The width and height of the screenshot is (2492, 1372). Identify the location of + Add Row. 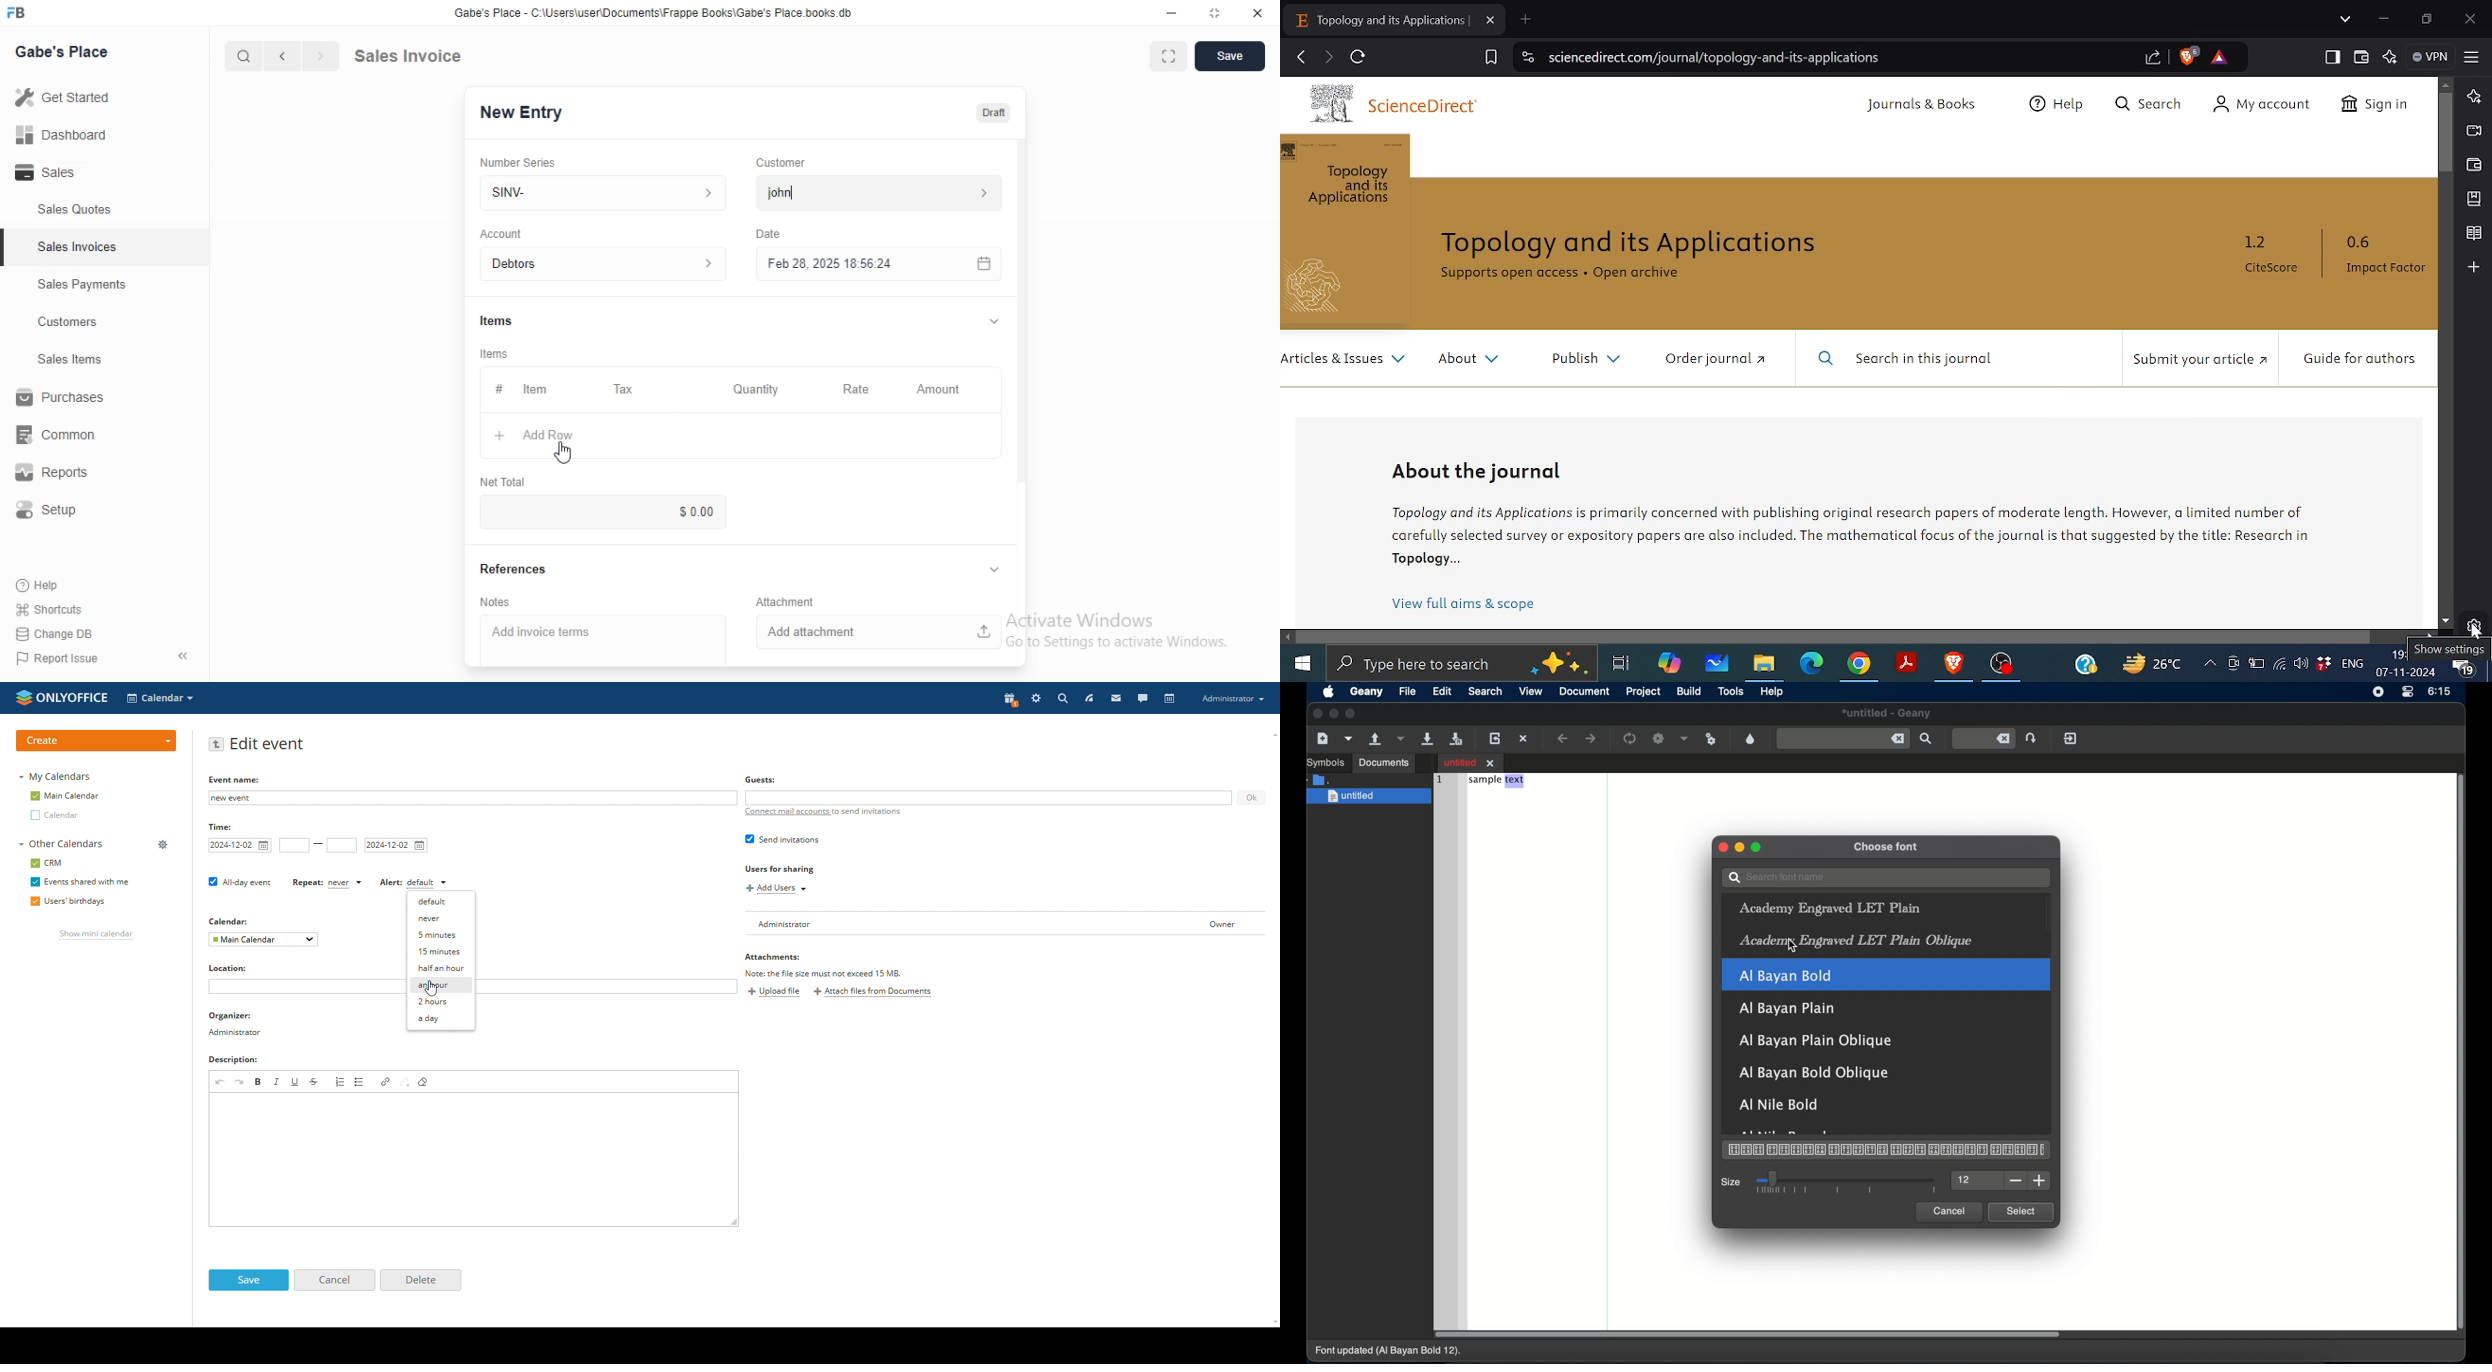
(557, 436).